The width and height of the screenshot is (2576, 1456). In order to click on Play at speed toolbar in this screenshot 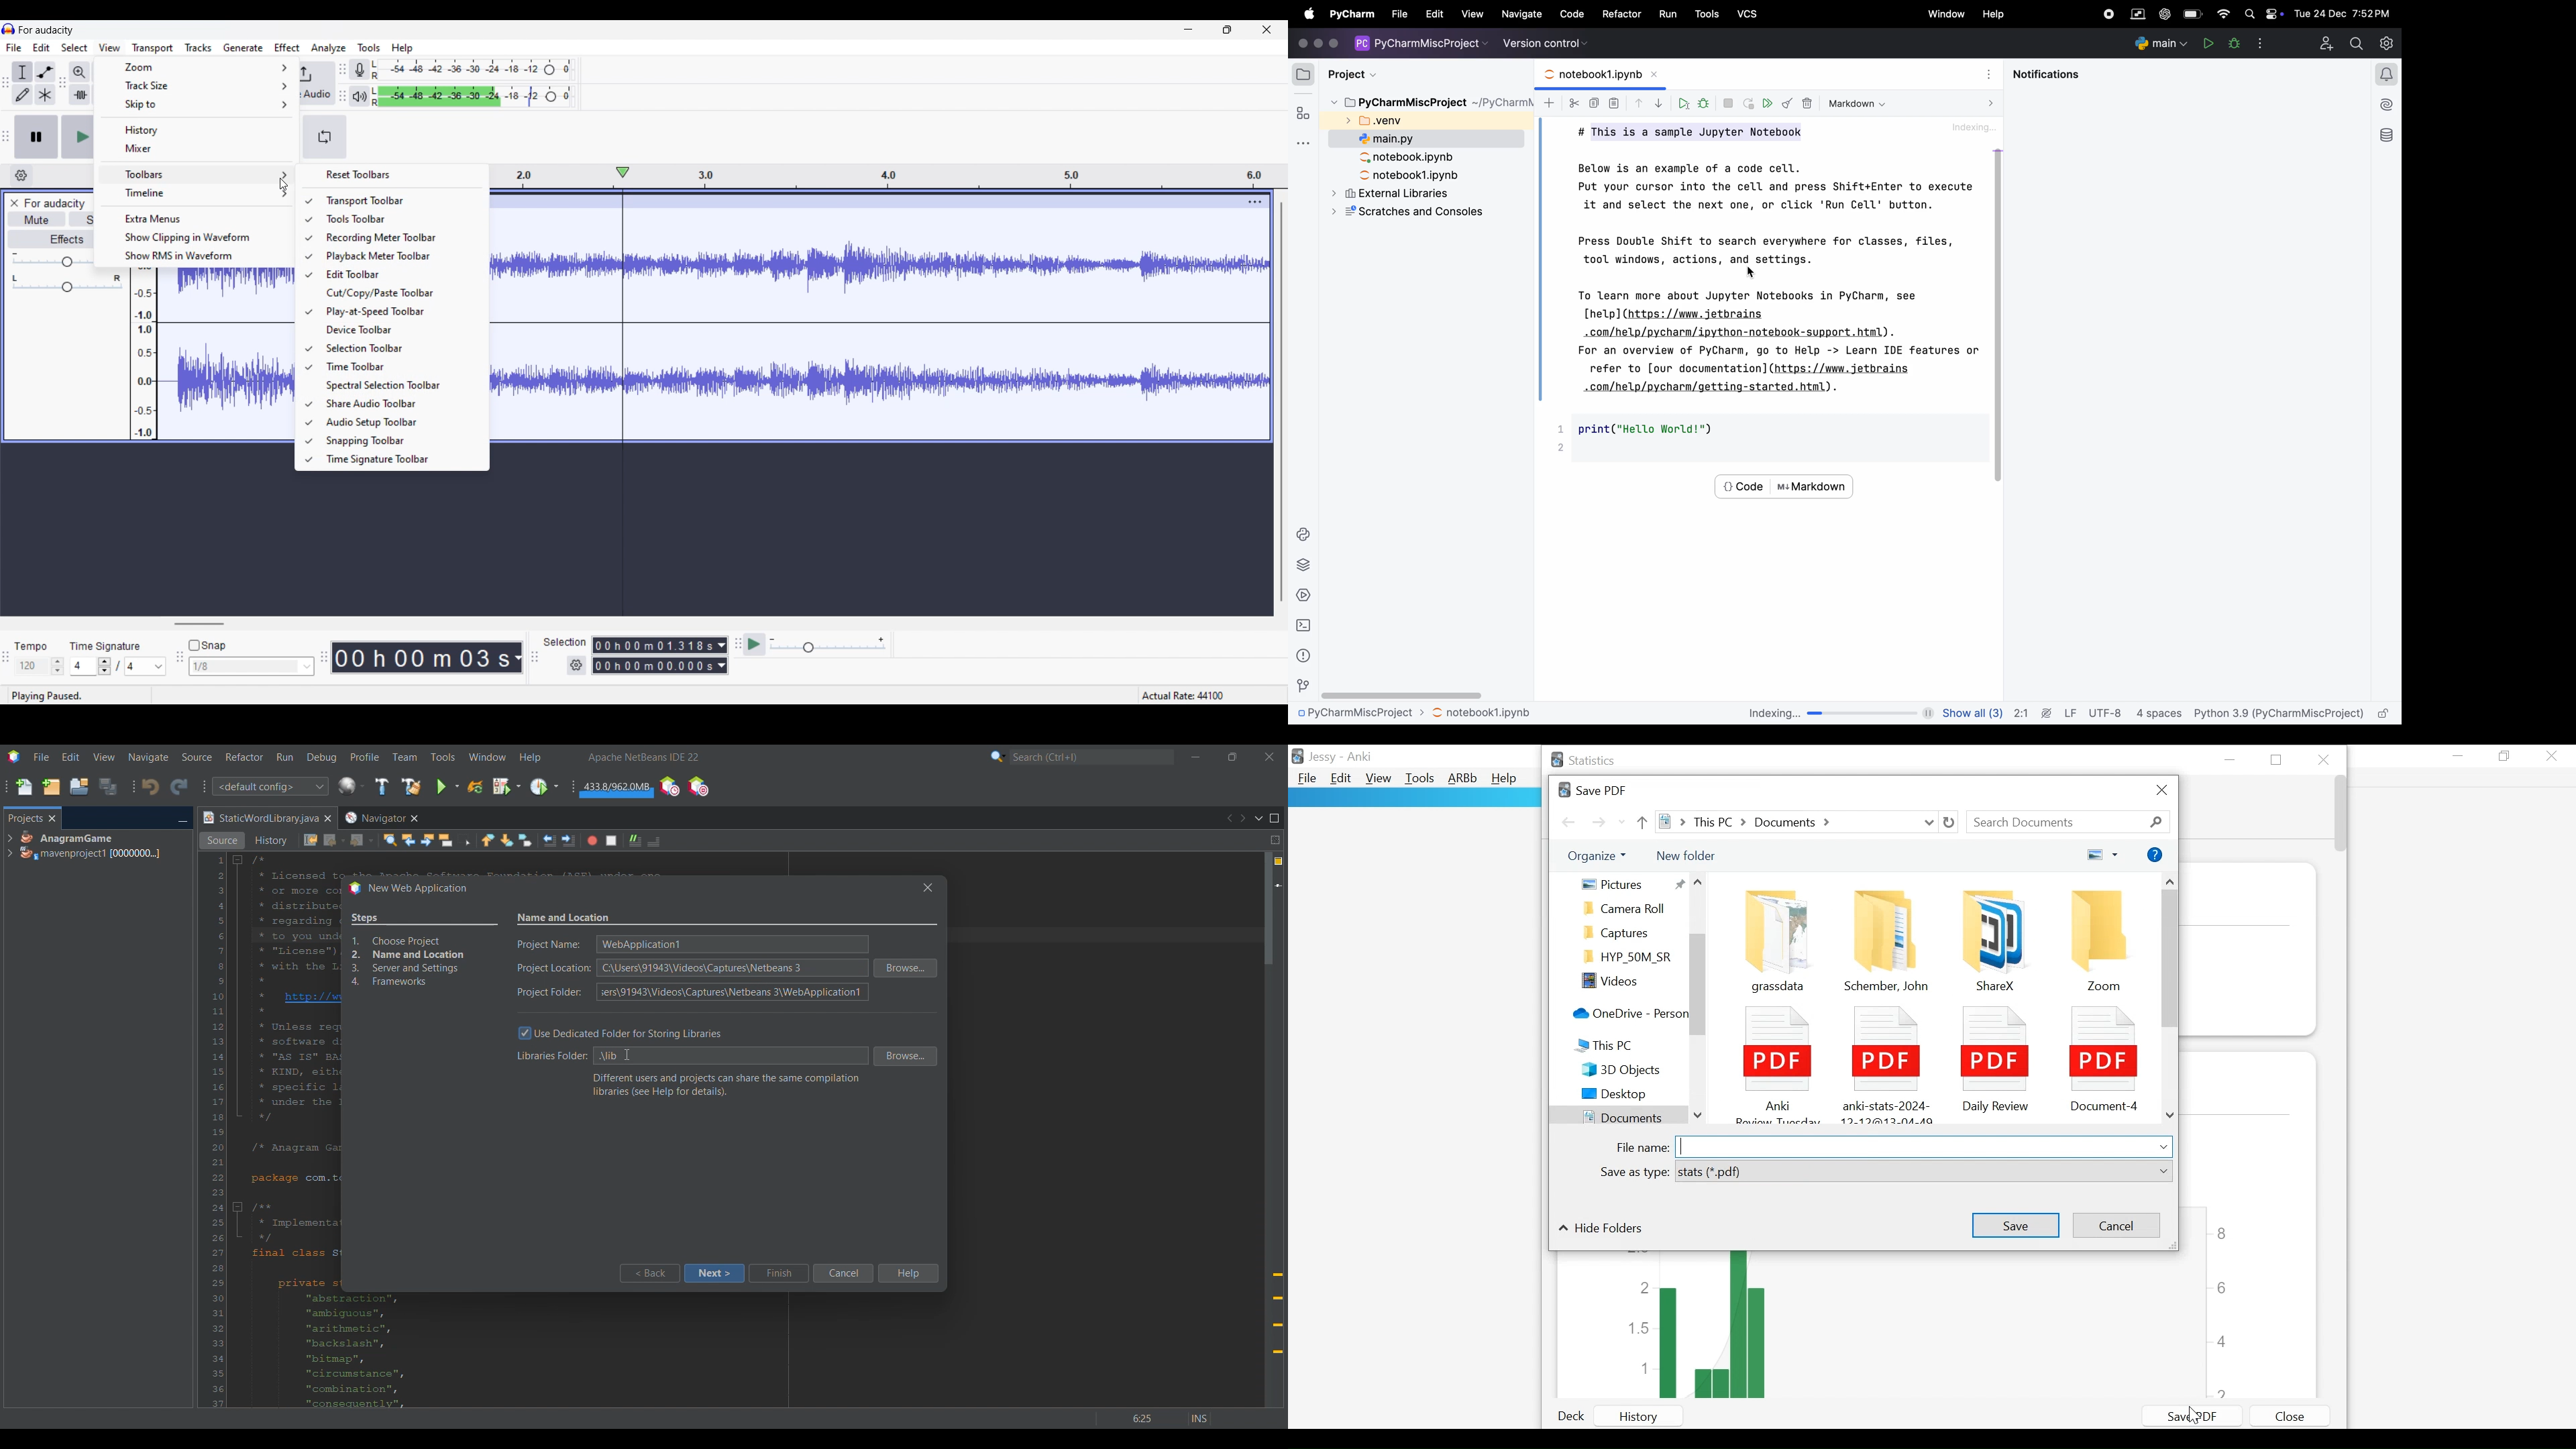, I will do `click(399, 312)`.